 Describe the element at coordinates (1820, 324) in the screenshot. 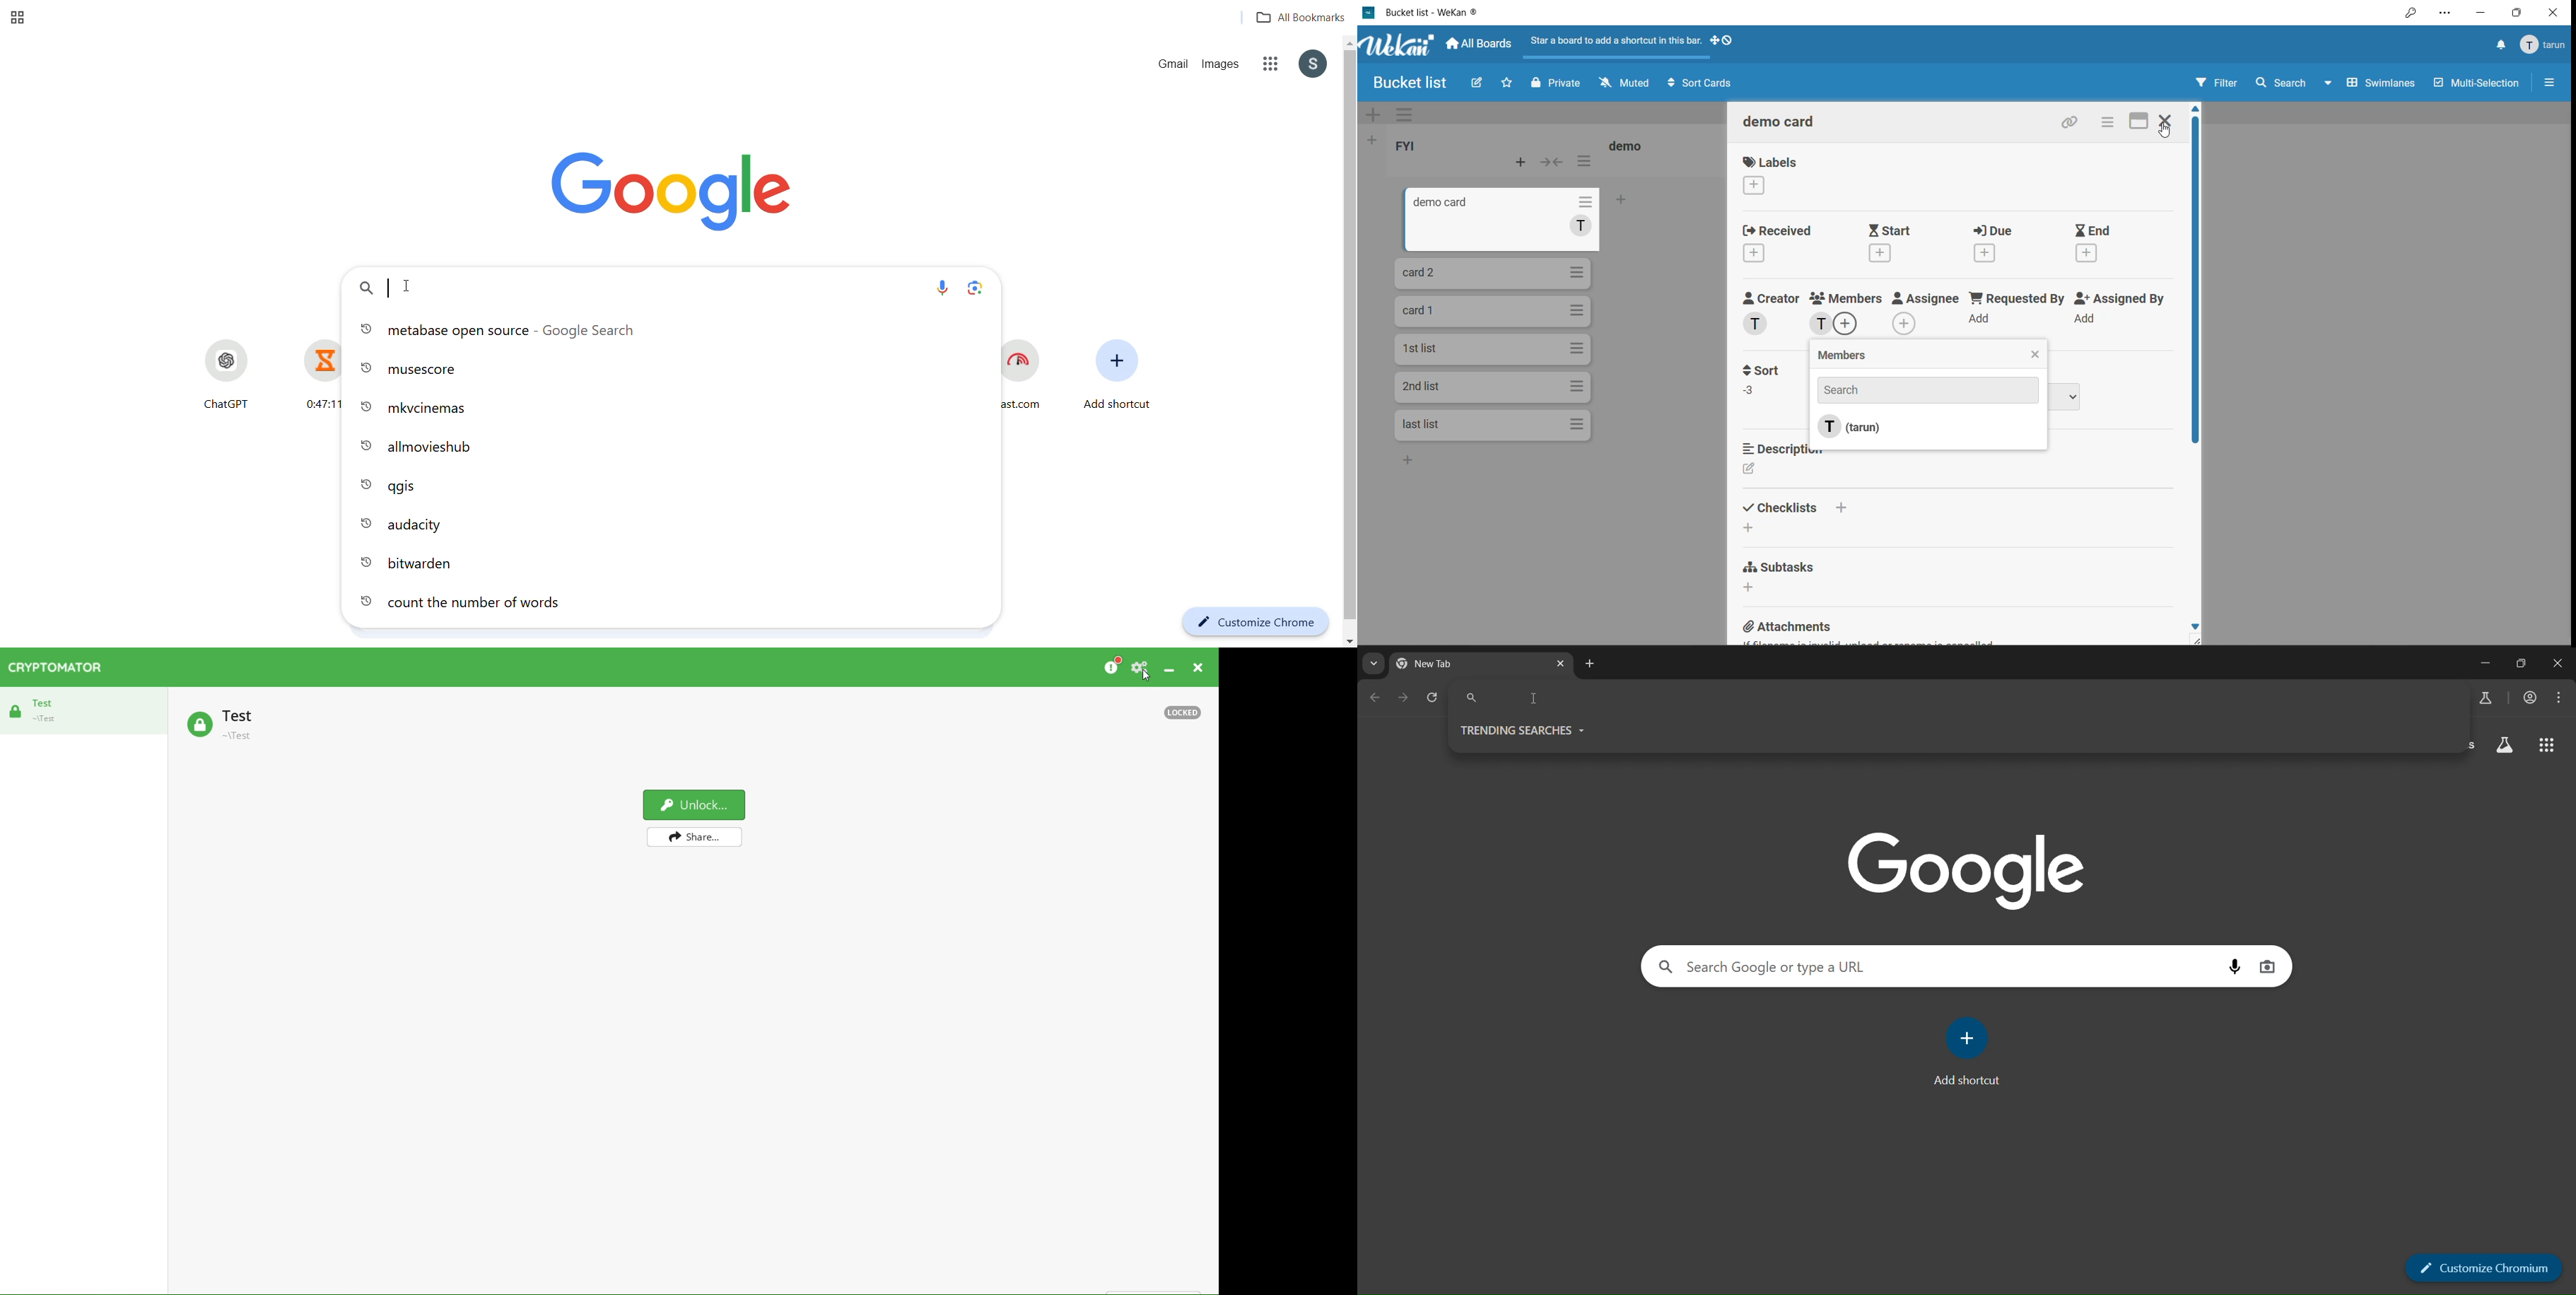

I see `member initial` at that location.